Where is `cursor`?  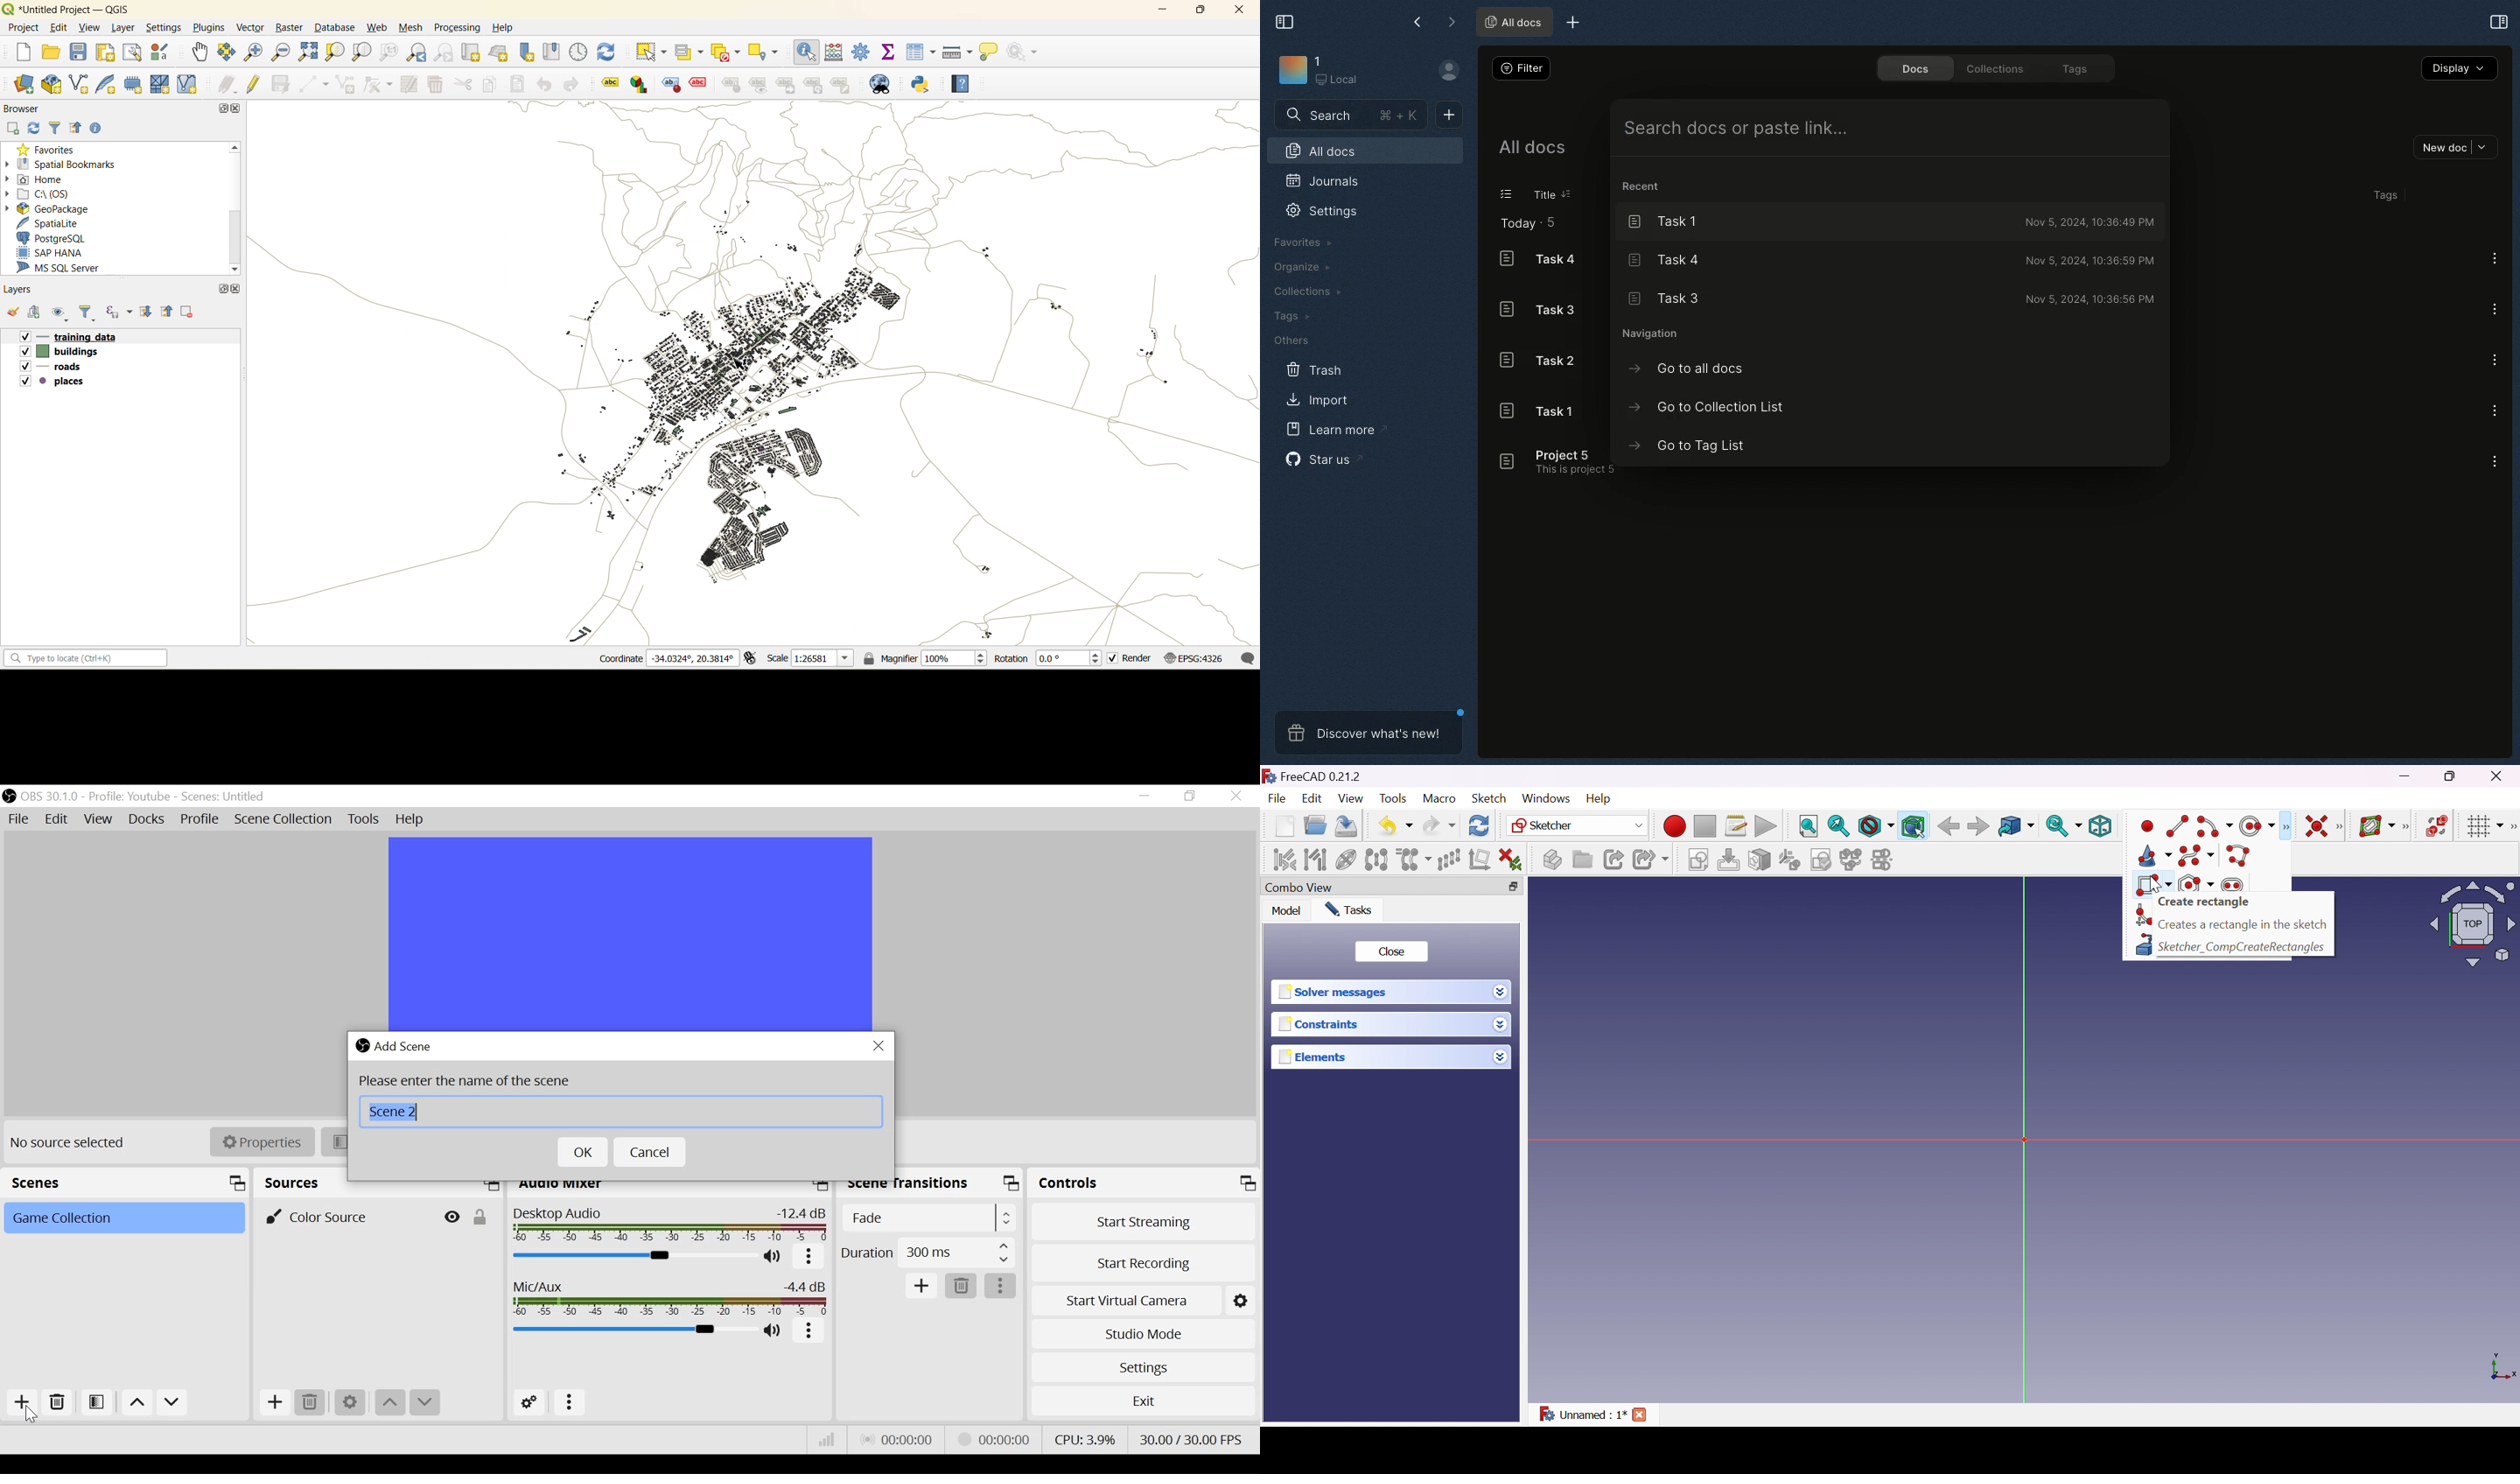 cursor is located at coordinates (2156, 884).